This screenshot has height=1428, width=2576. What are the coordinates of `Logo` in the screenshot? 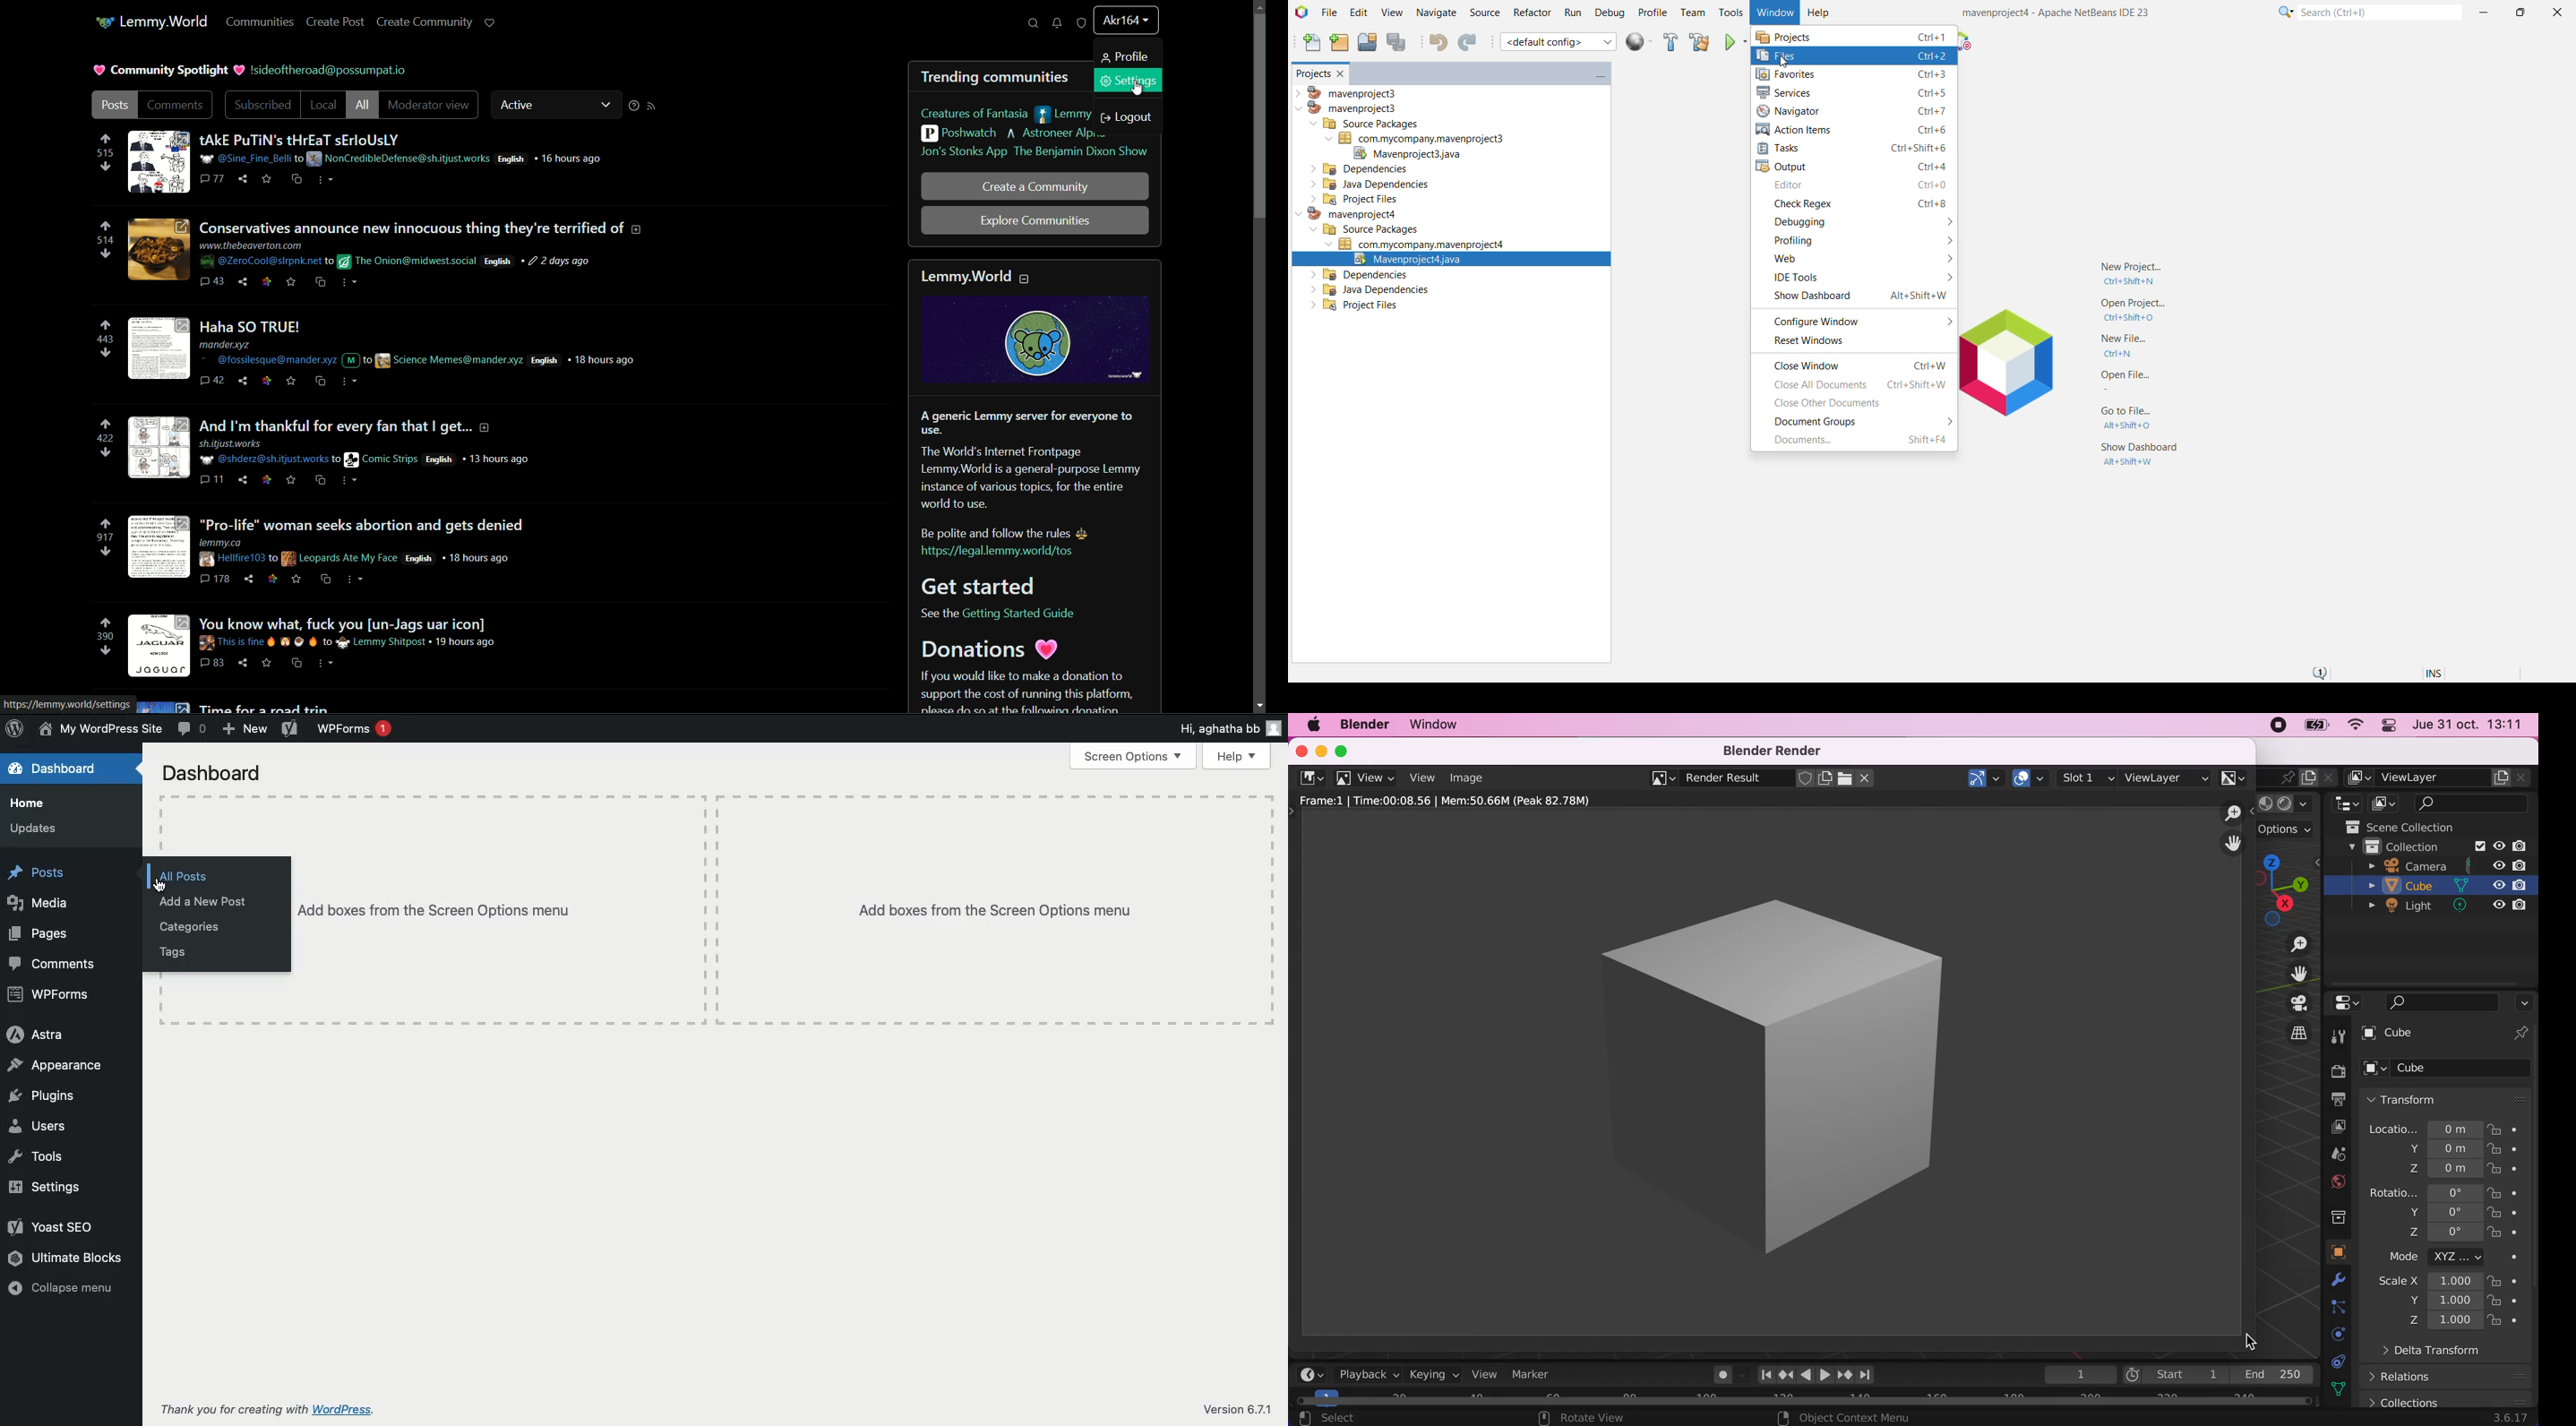 It's located at (14, 727).